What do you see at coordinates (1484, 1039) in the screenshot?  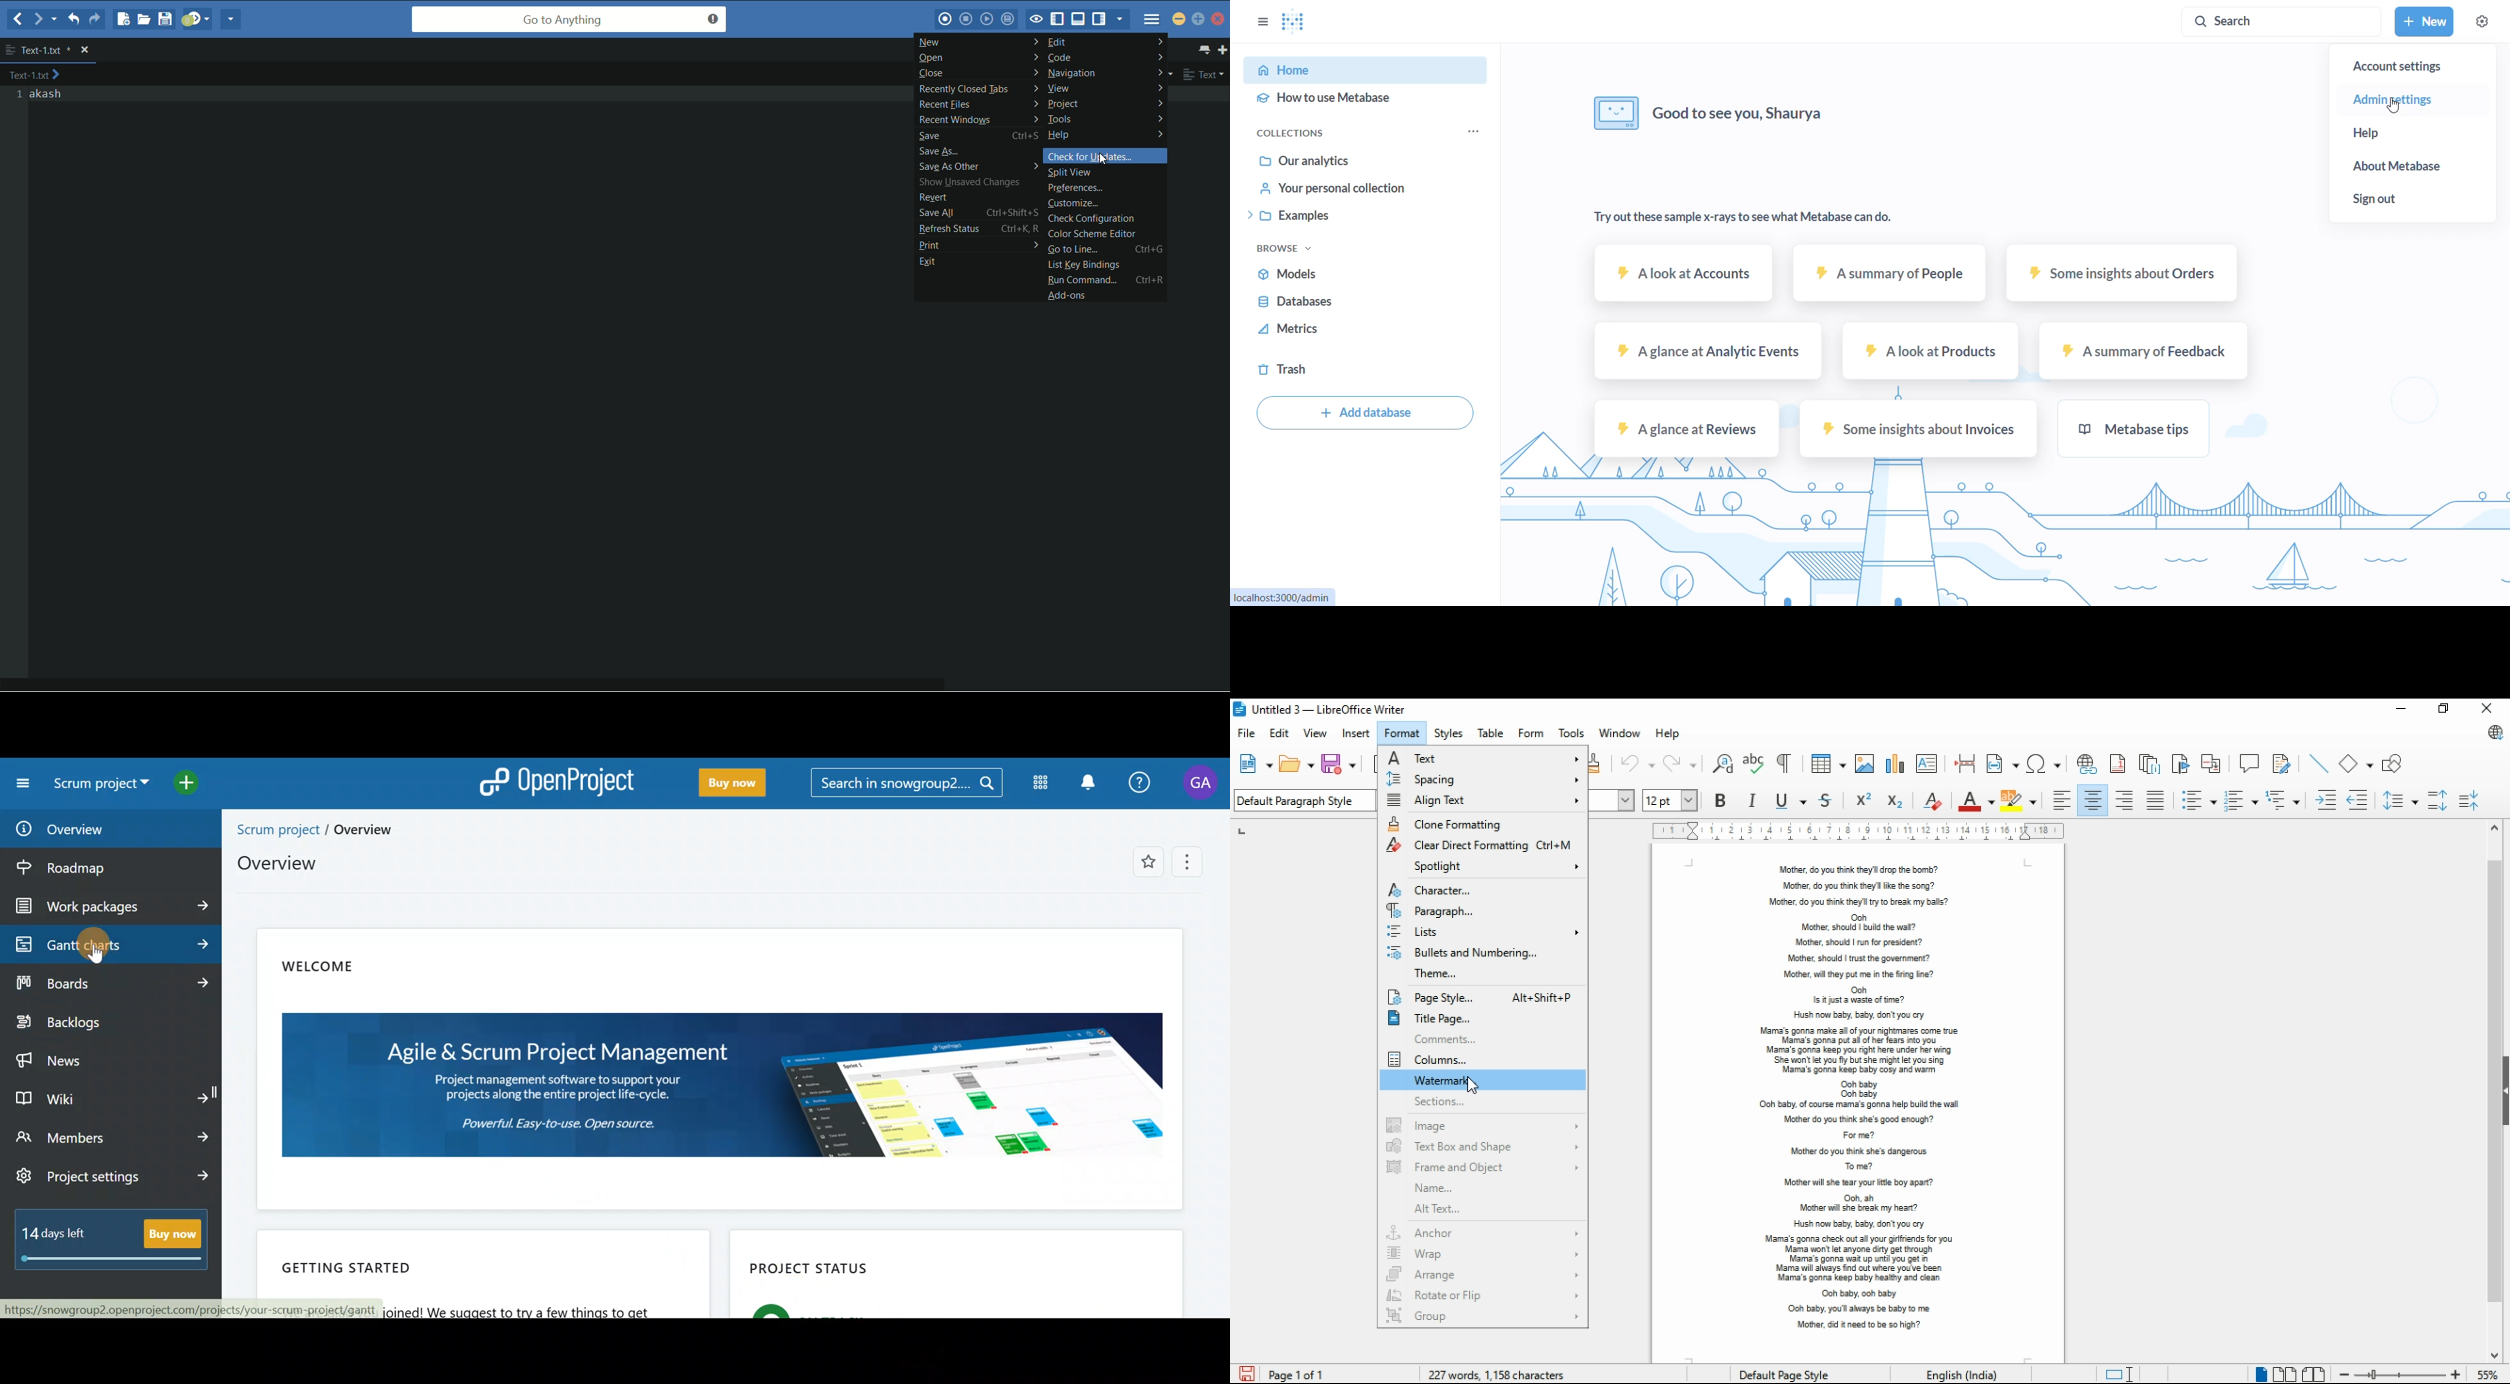 I see `comments` at bounding box center [1484, 1039].